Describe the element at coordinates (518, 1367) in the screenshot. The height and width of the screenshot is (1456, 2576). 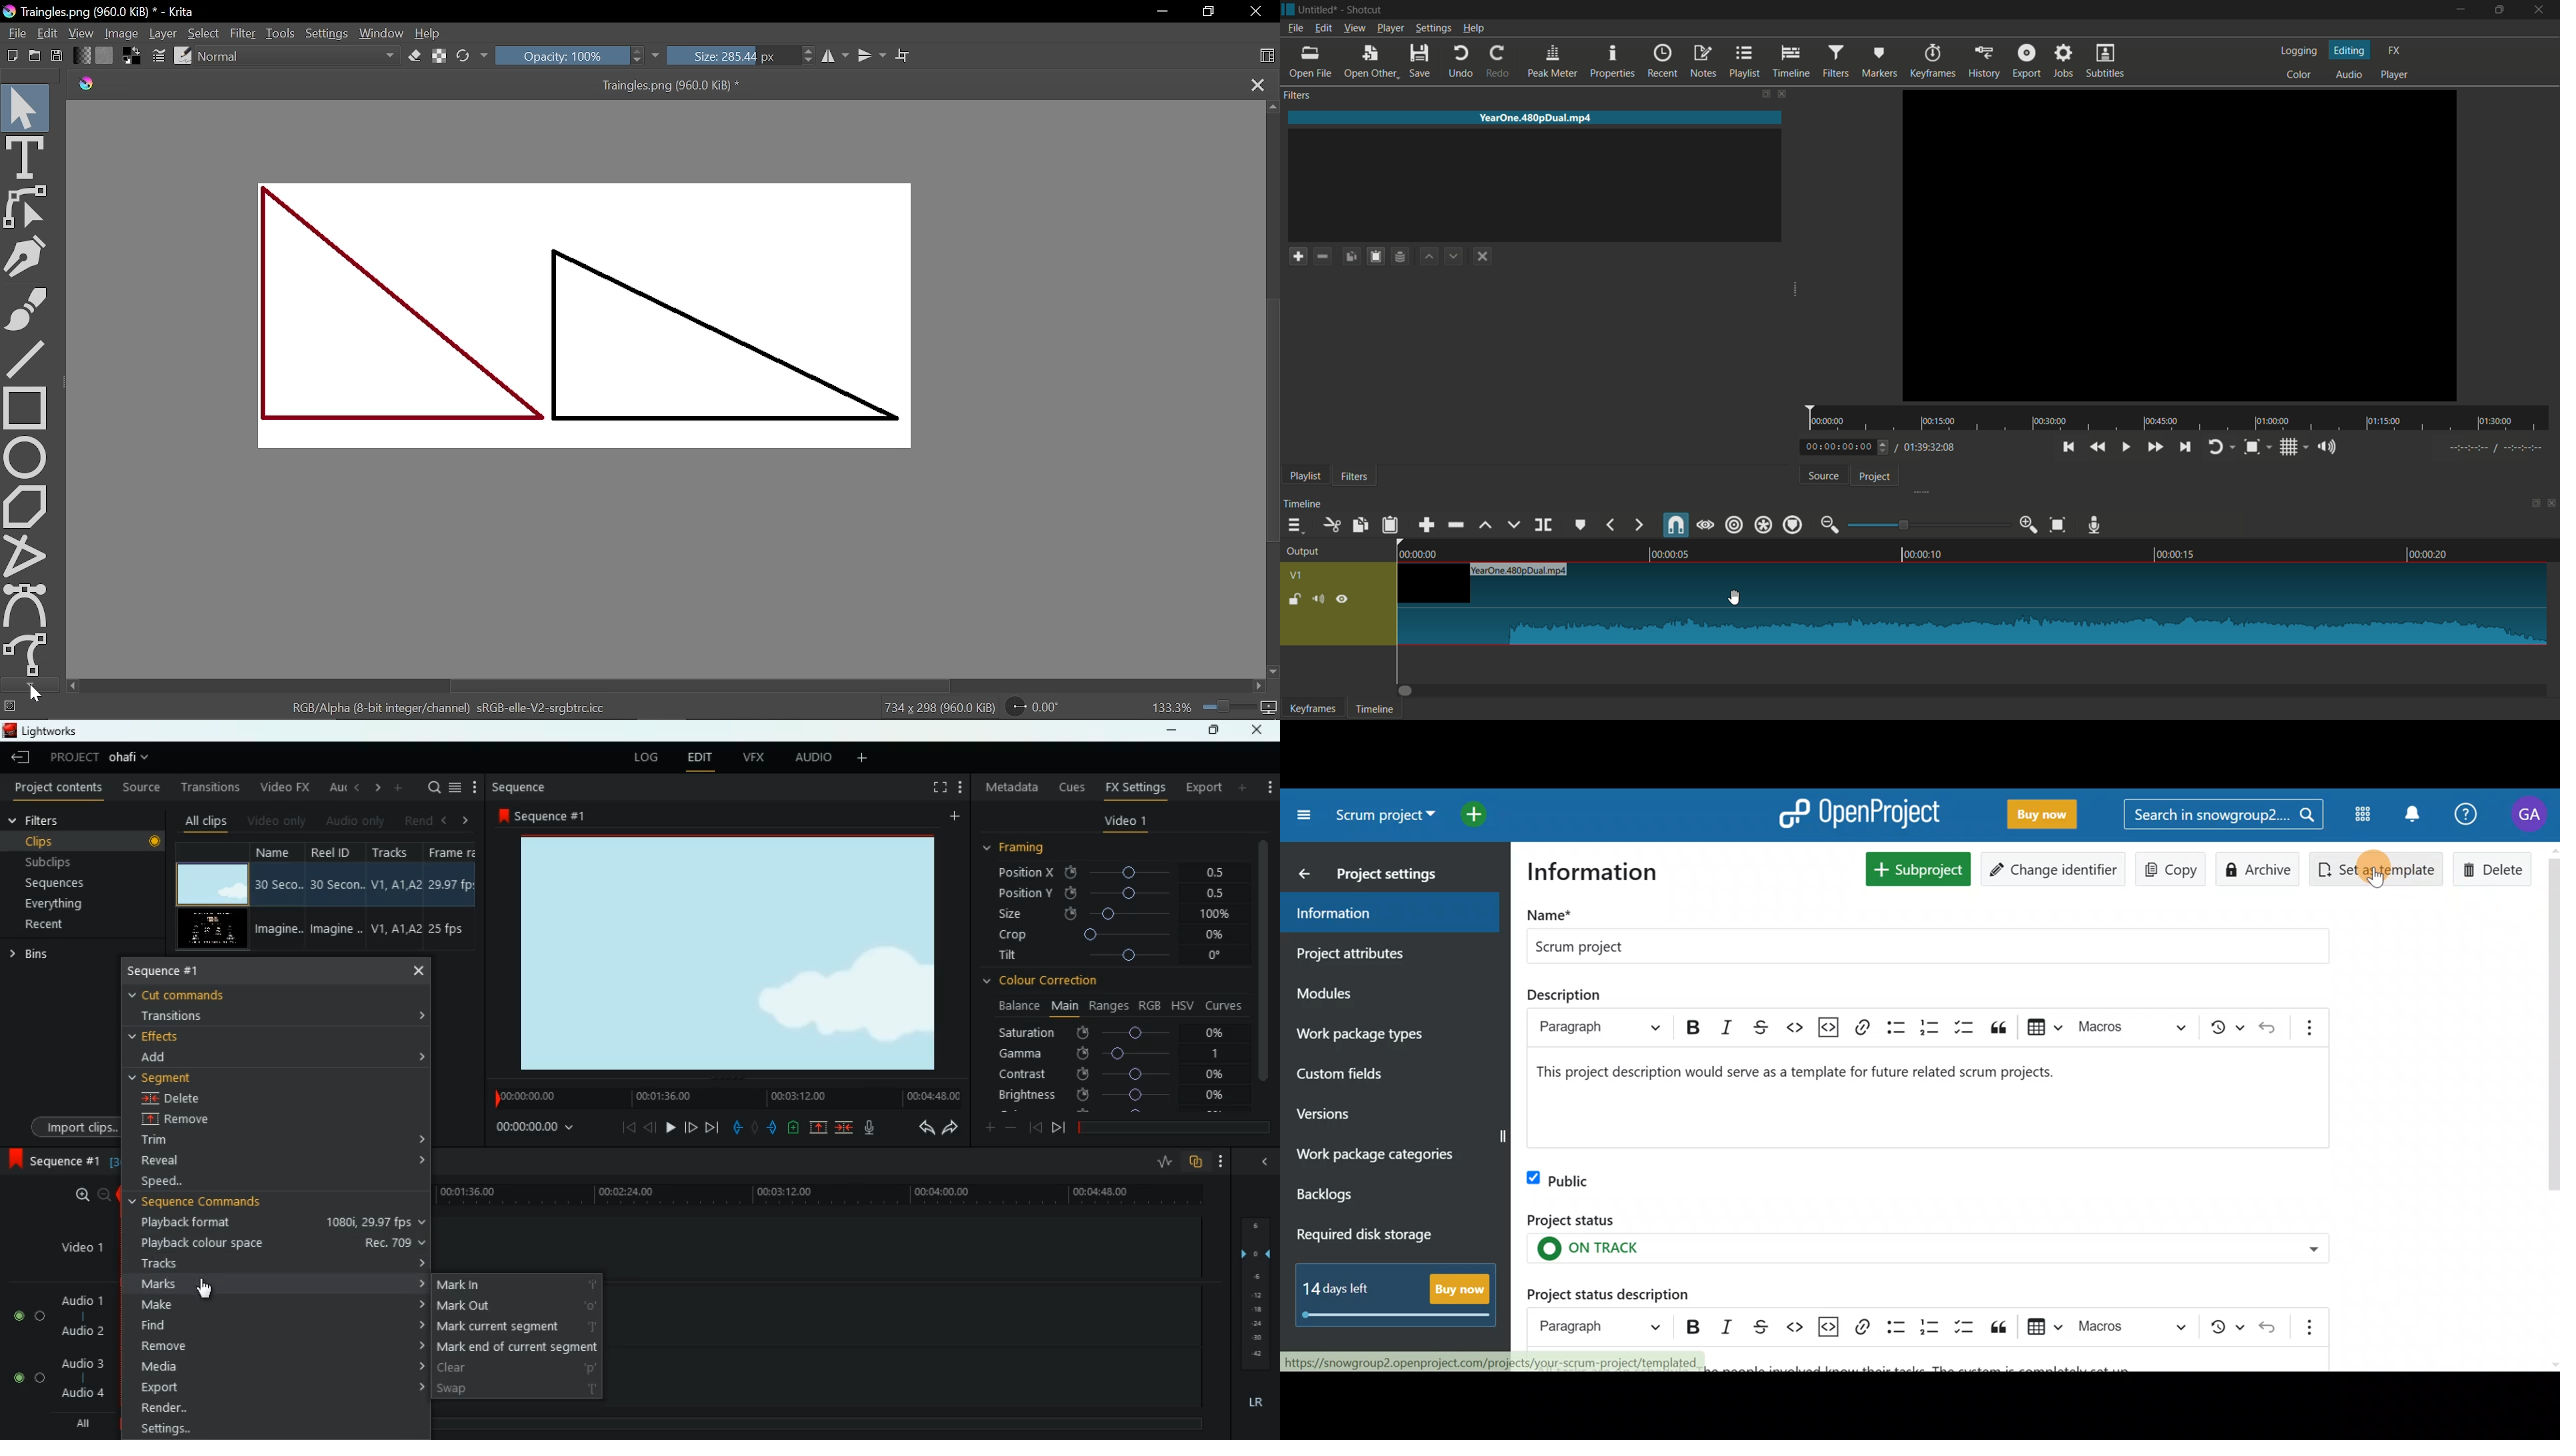
I see `clear` at that location.